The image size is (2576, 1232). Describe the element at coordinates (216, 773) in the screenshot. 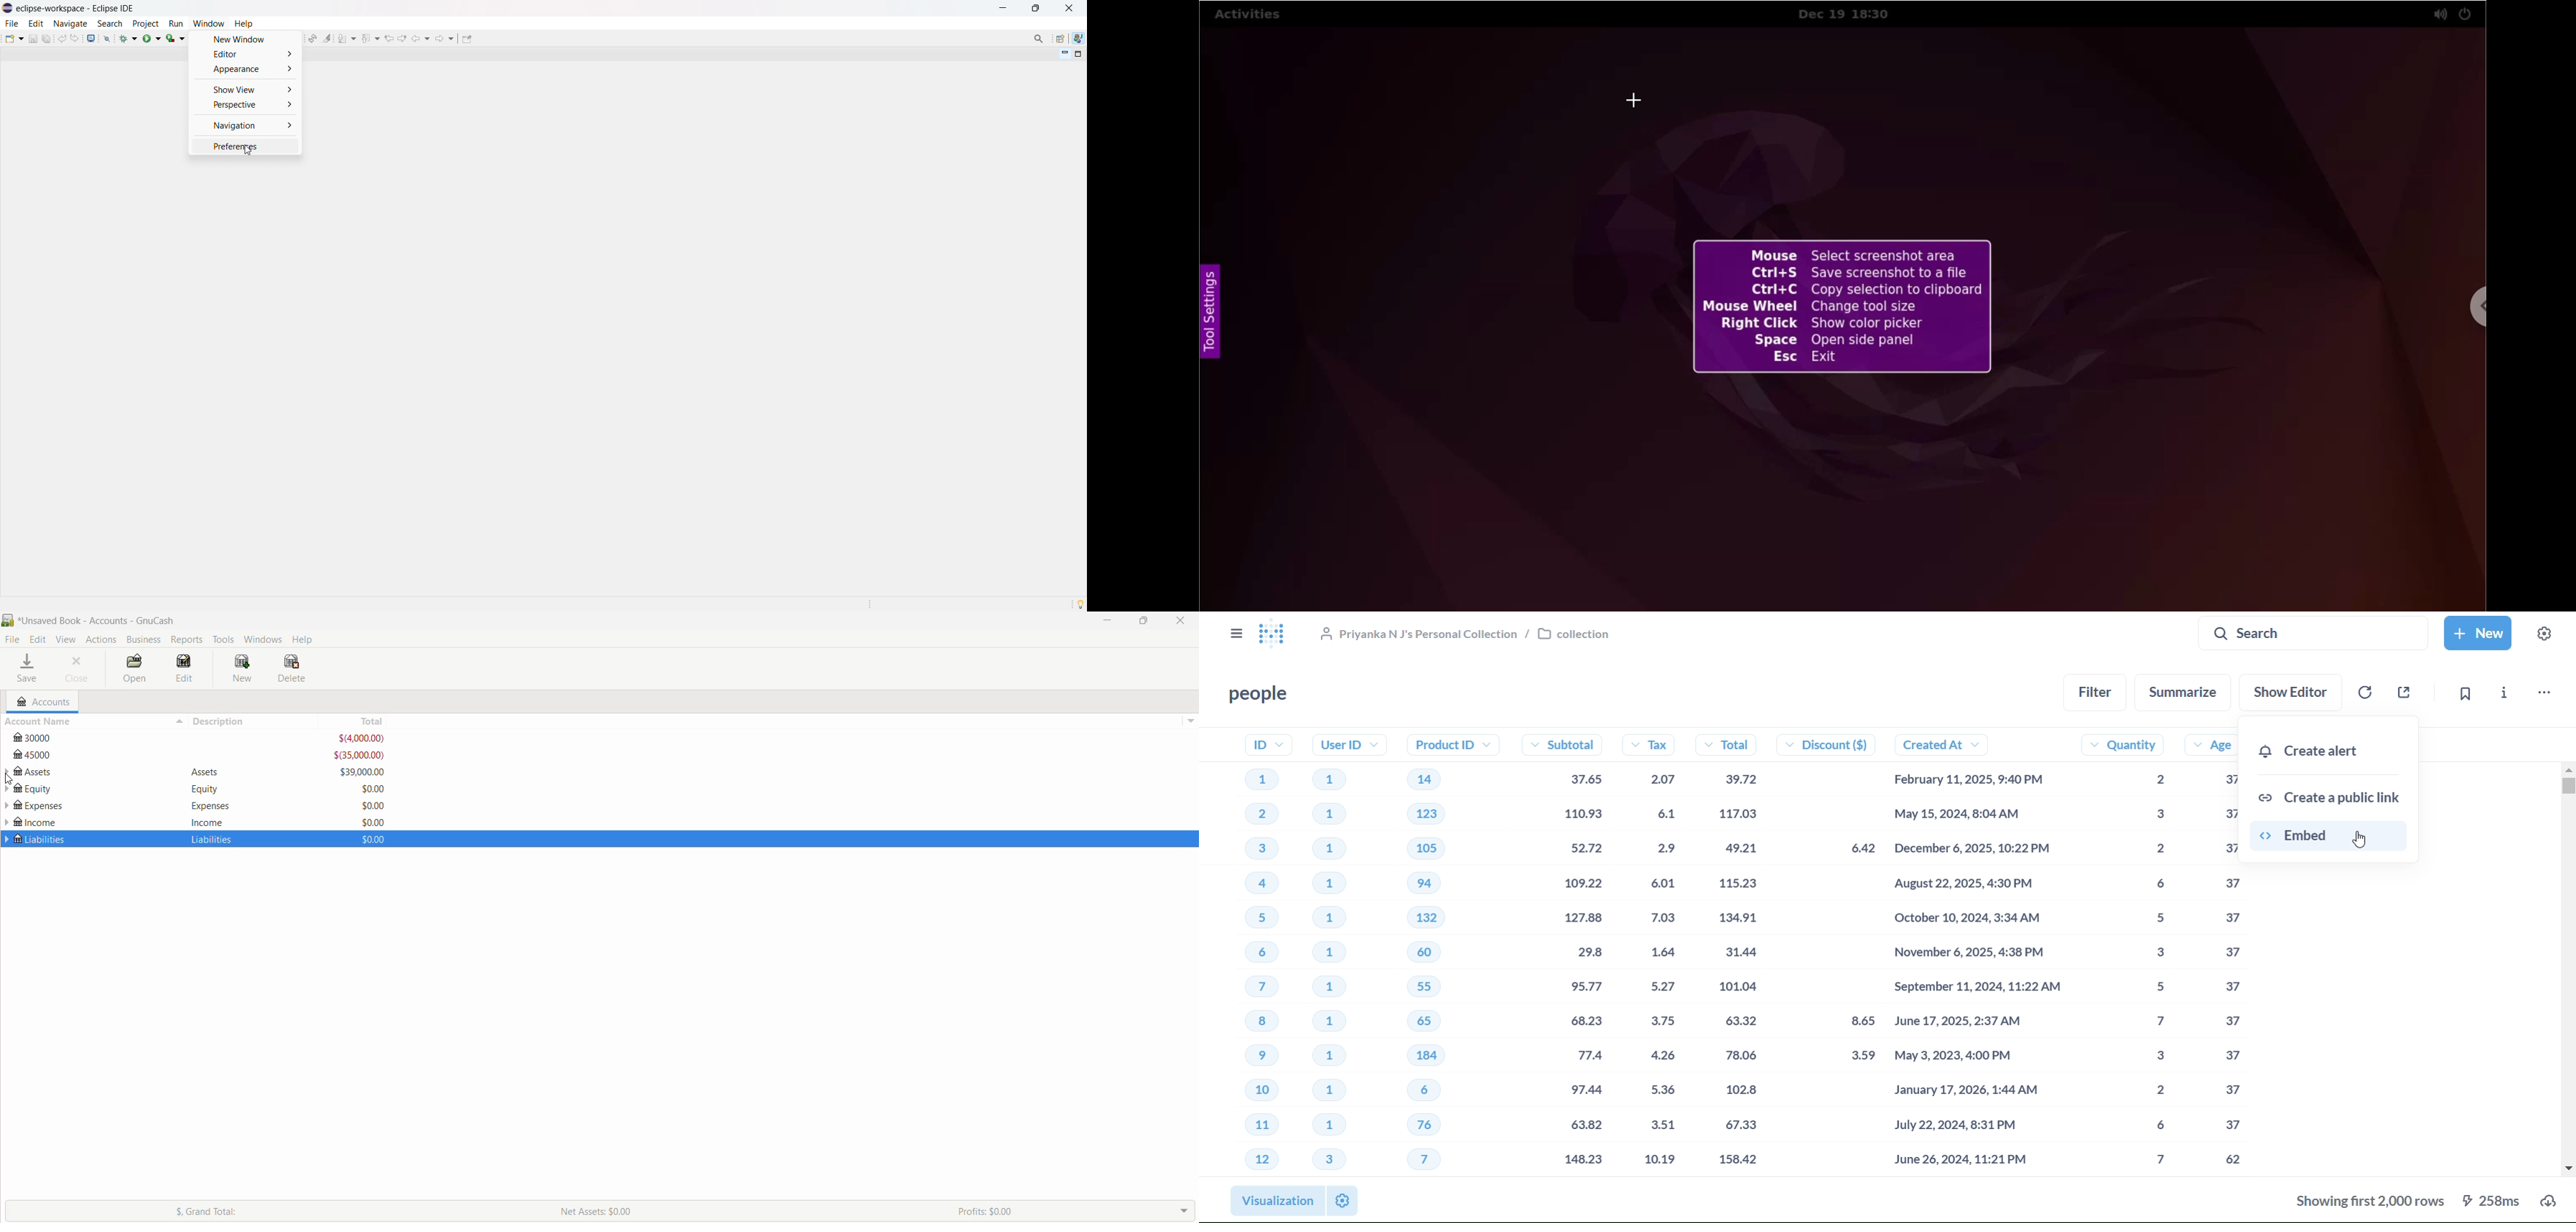

I see `Assets` at that location.